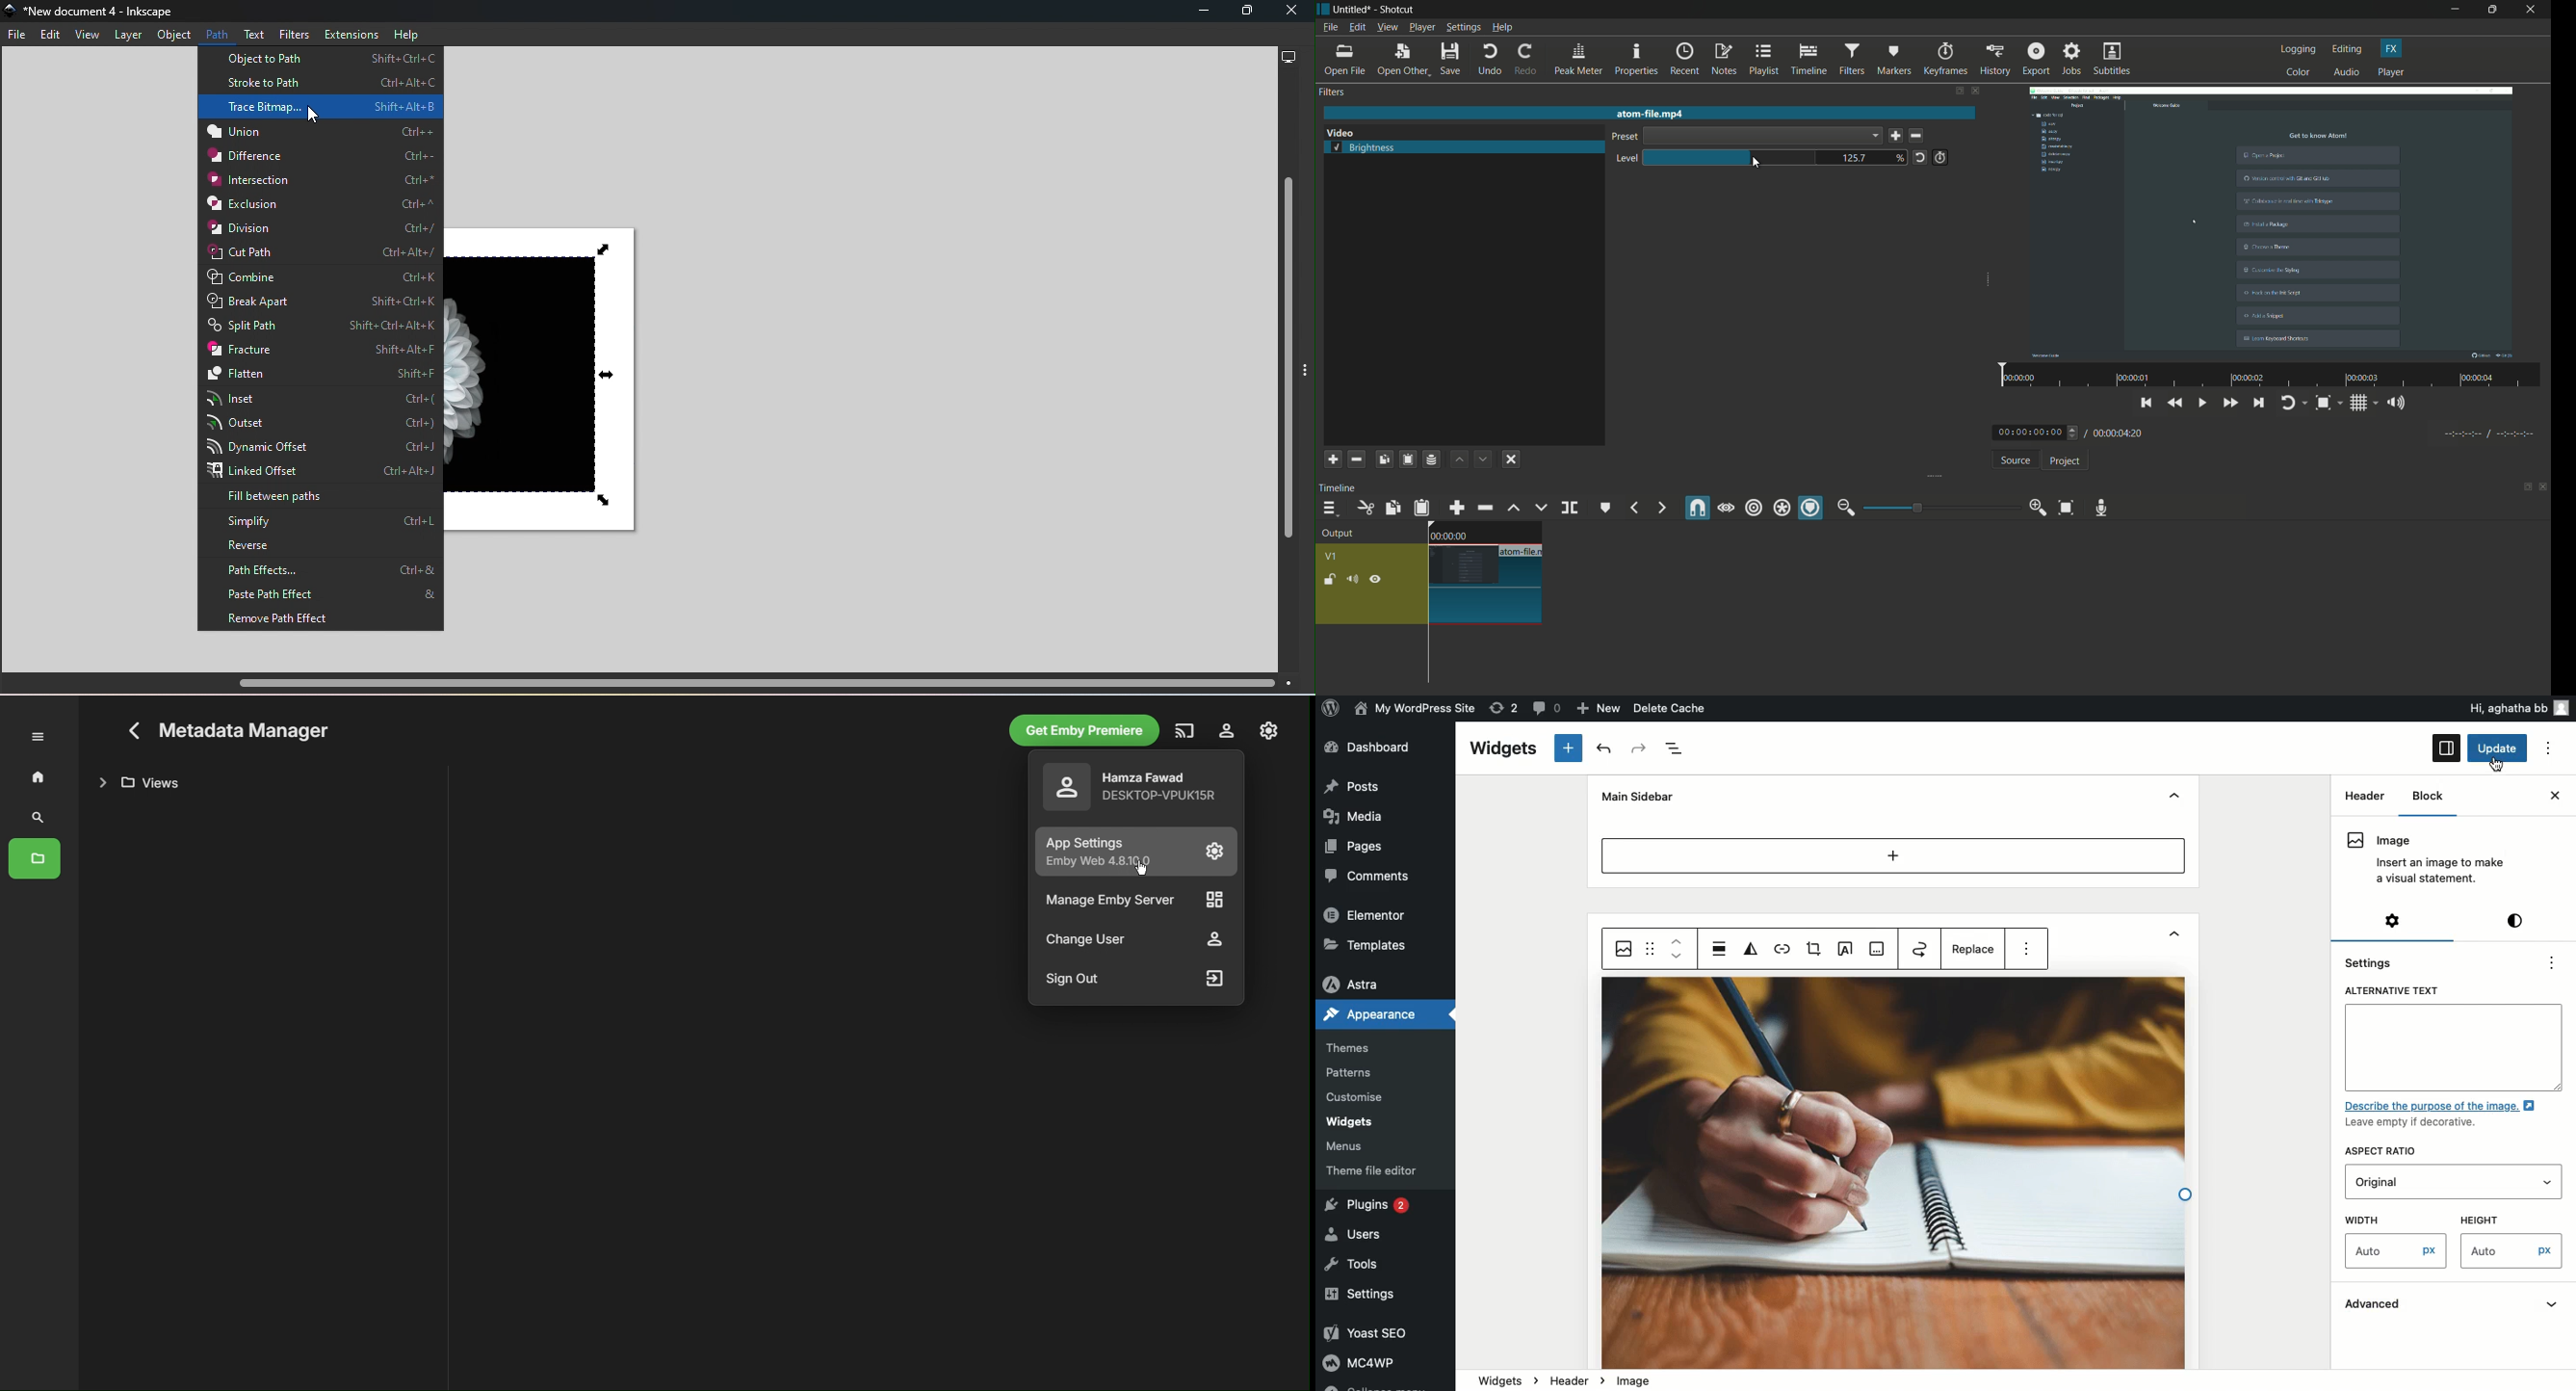  Describe the element at coordinates (324, 302) in the screenshot. I see `Break apart` at that location.